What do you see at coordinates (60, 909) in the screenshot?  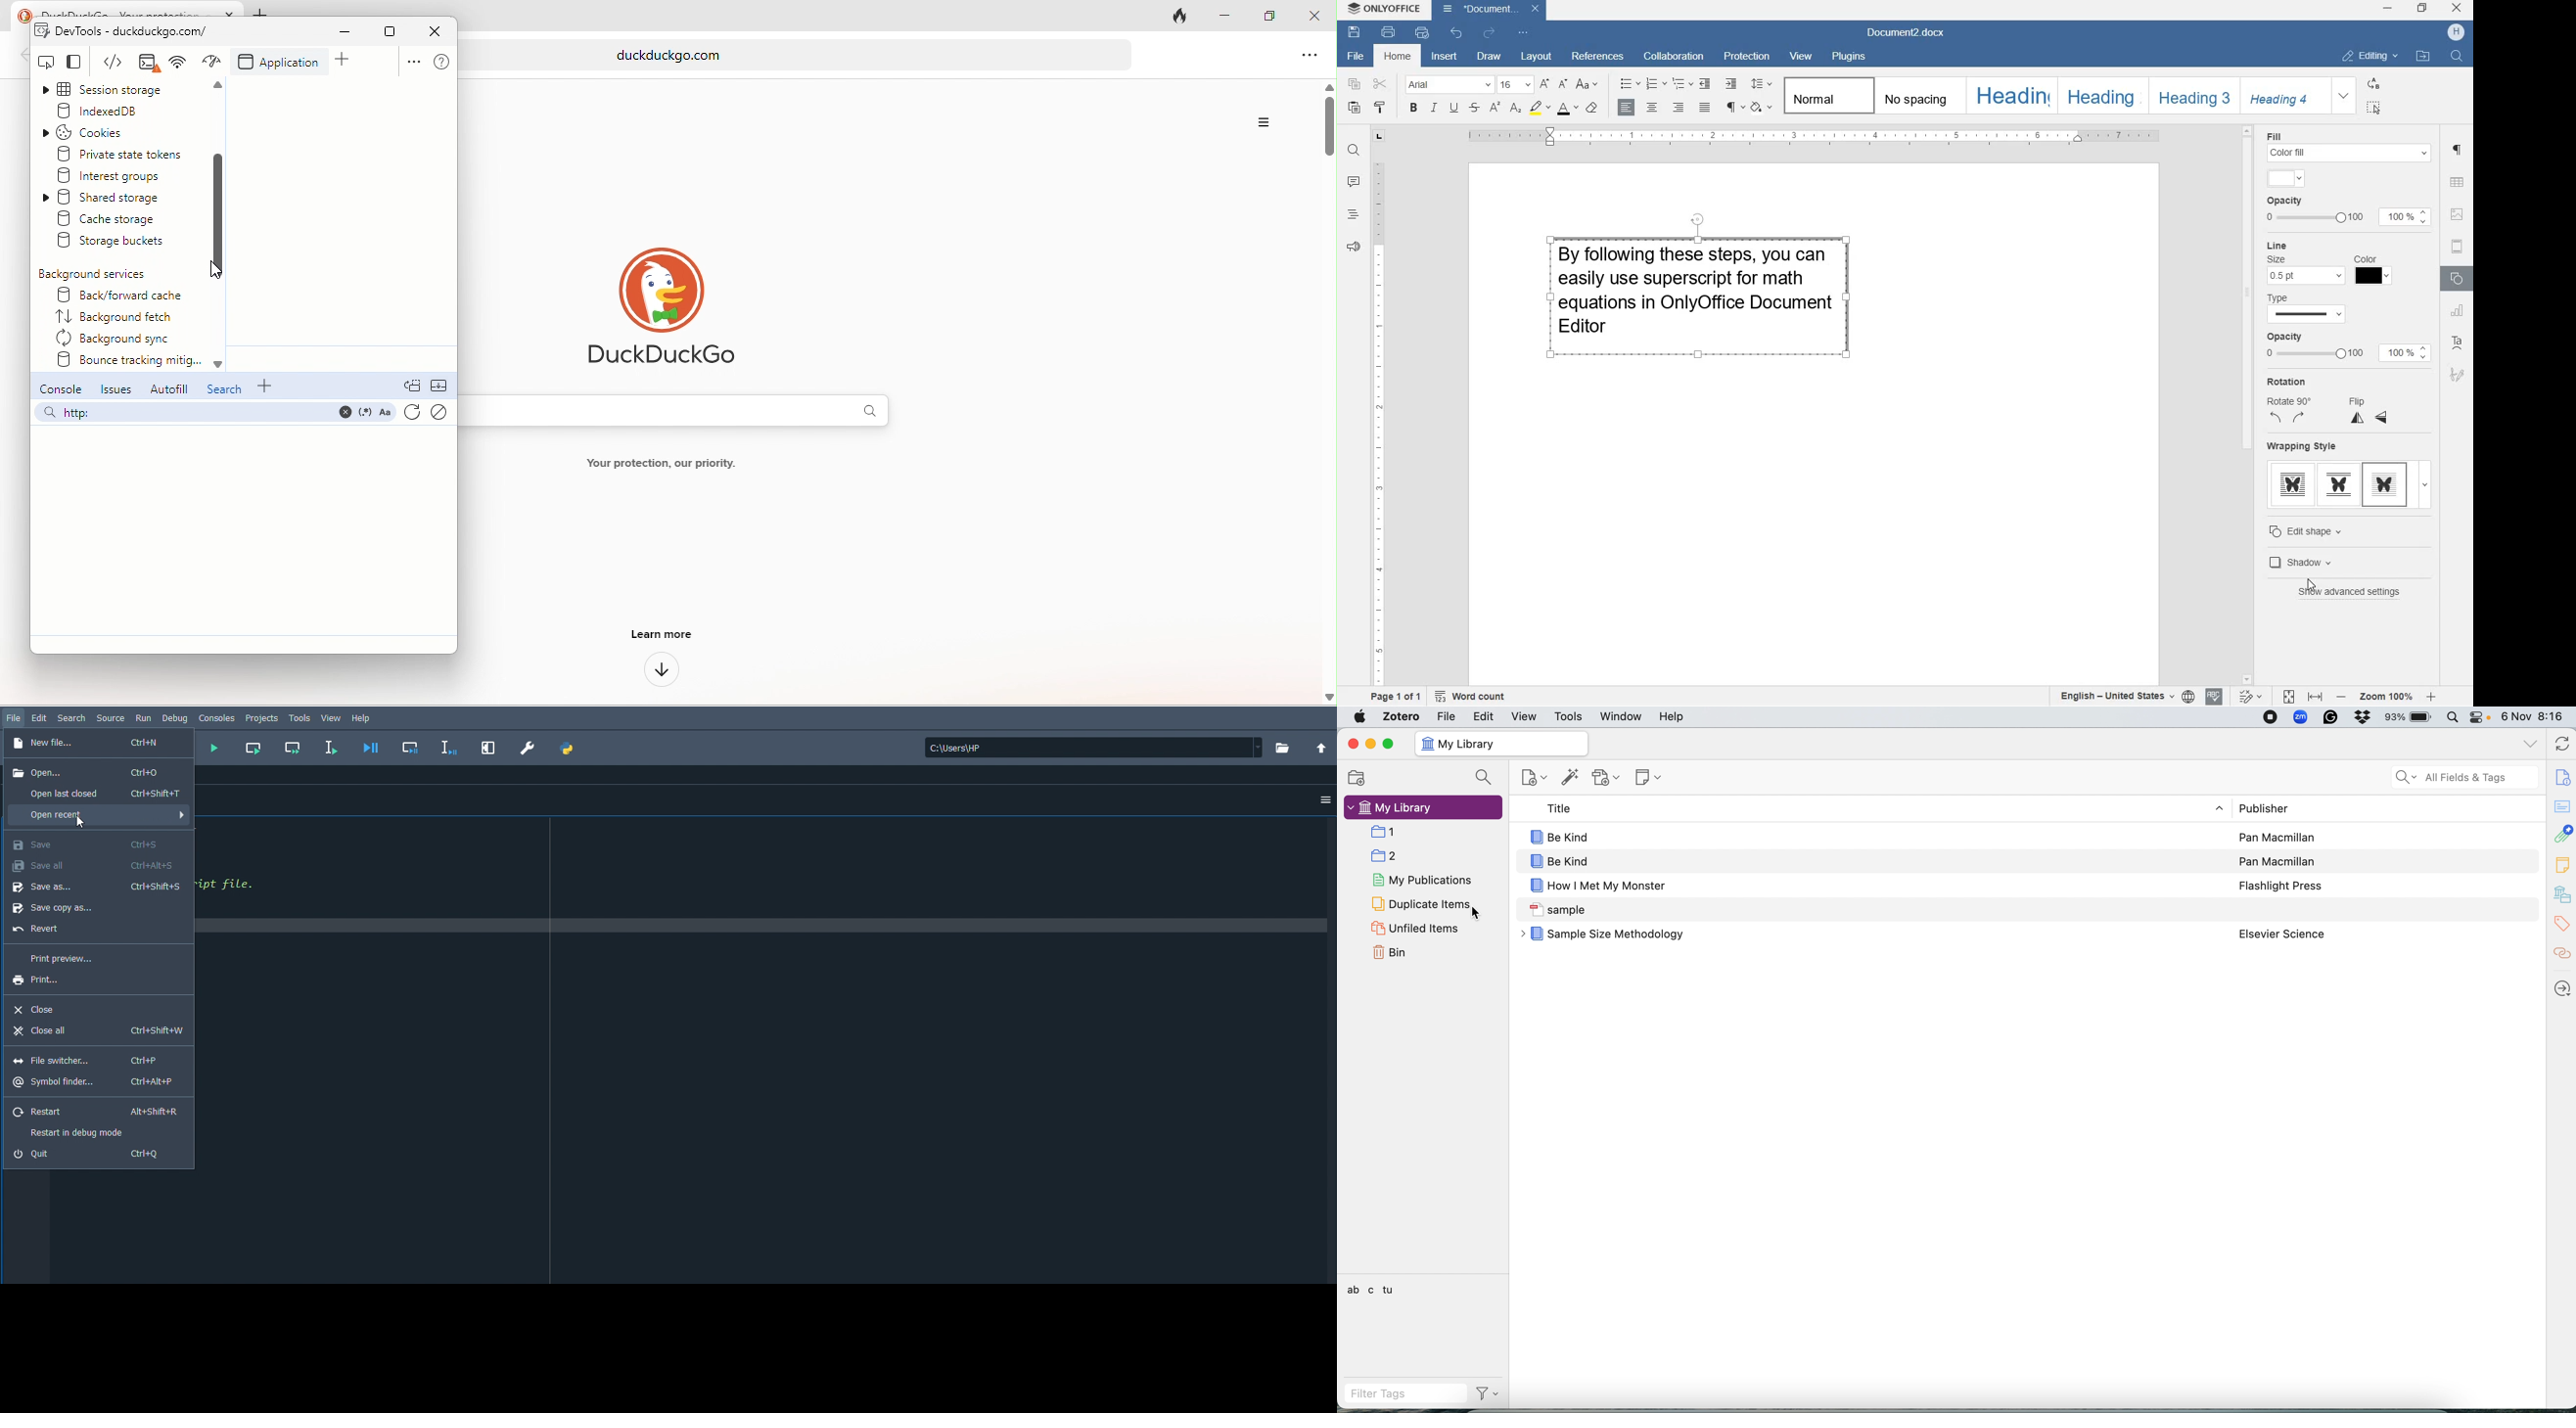 I see `Save copy as` at bounding box center [60, 909].